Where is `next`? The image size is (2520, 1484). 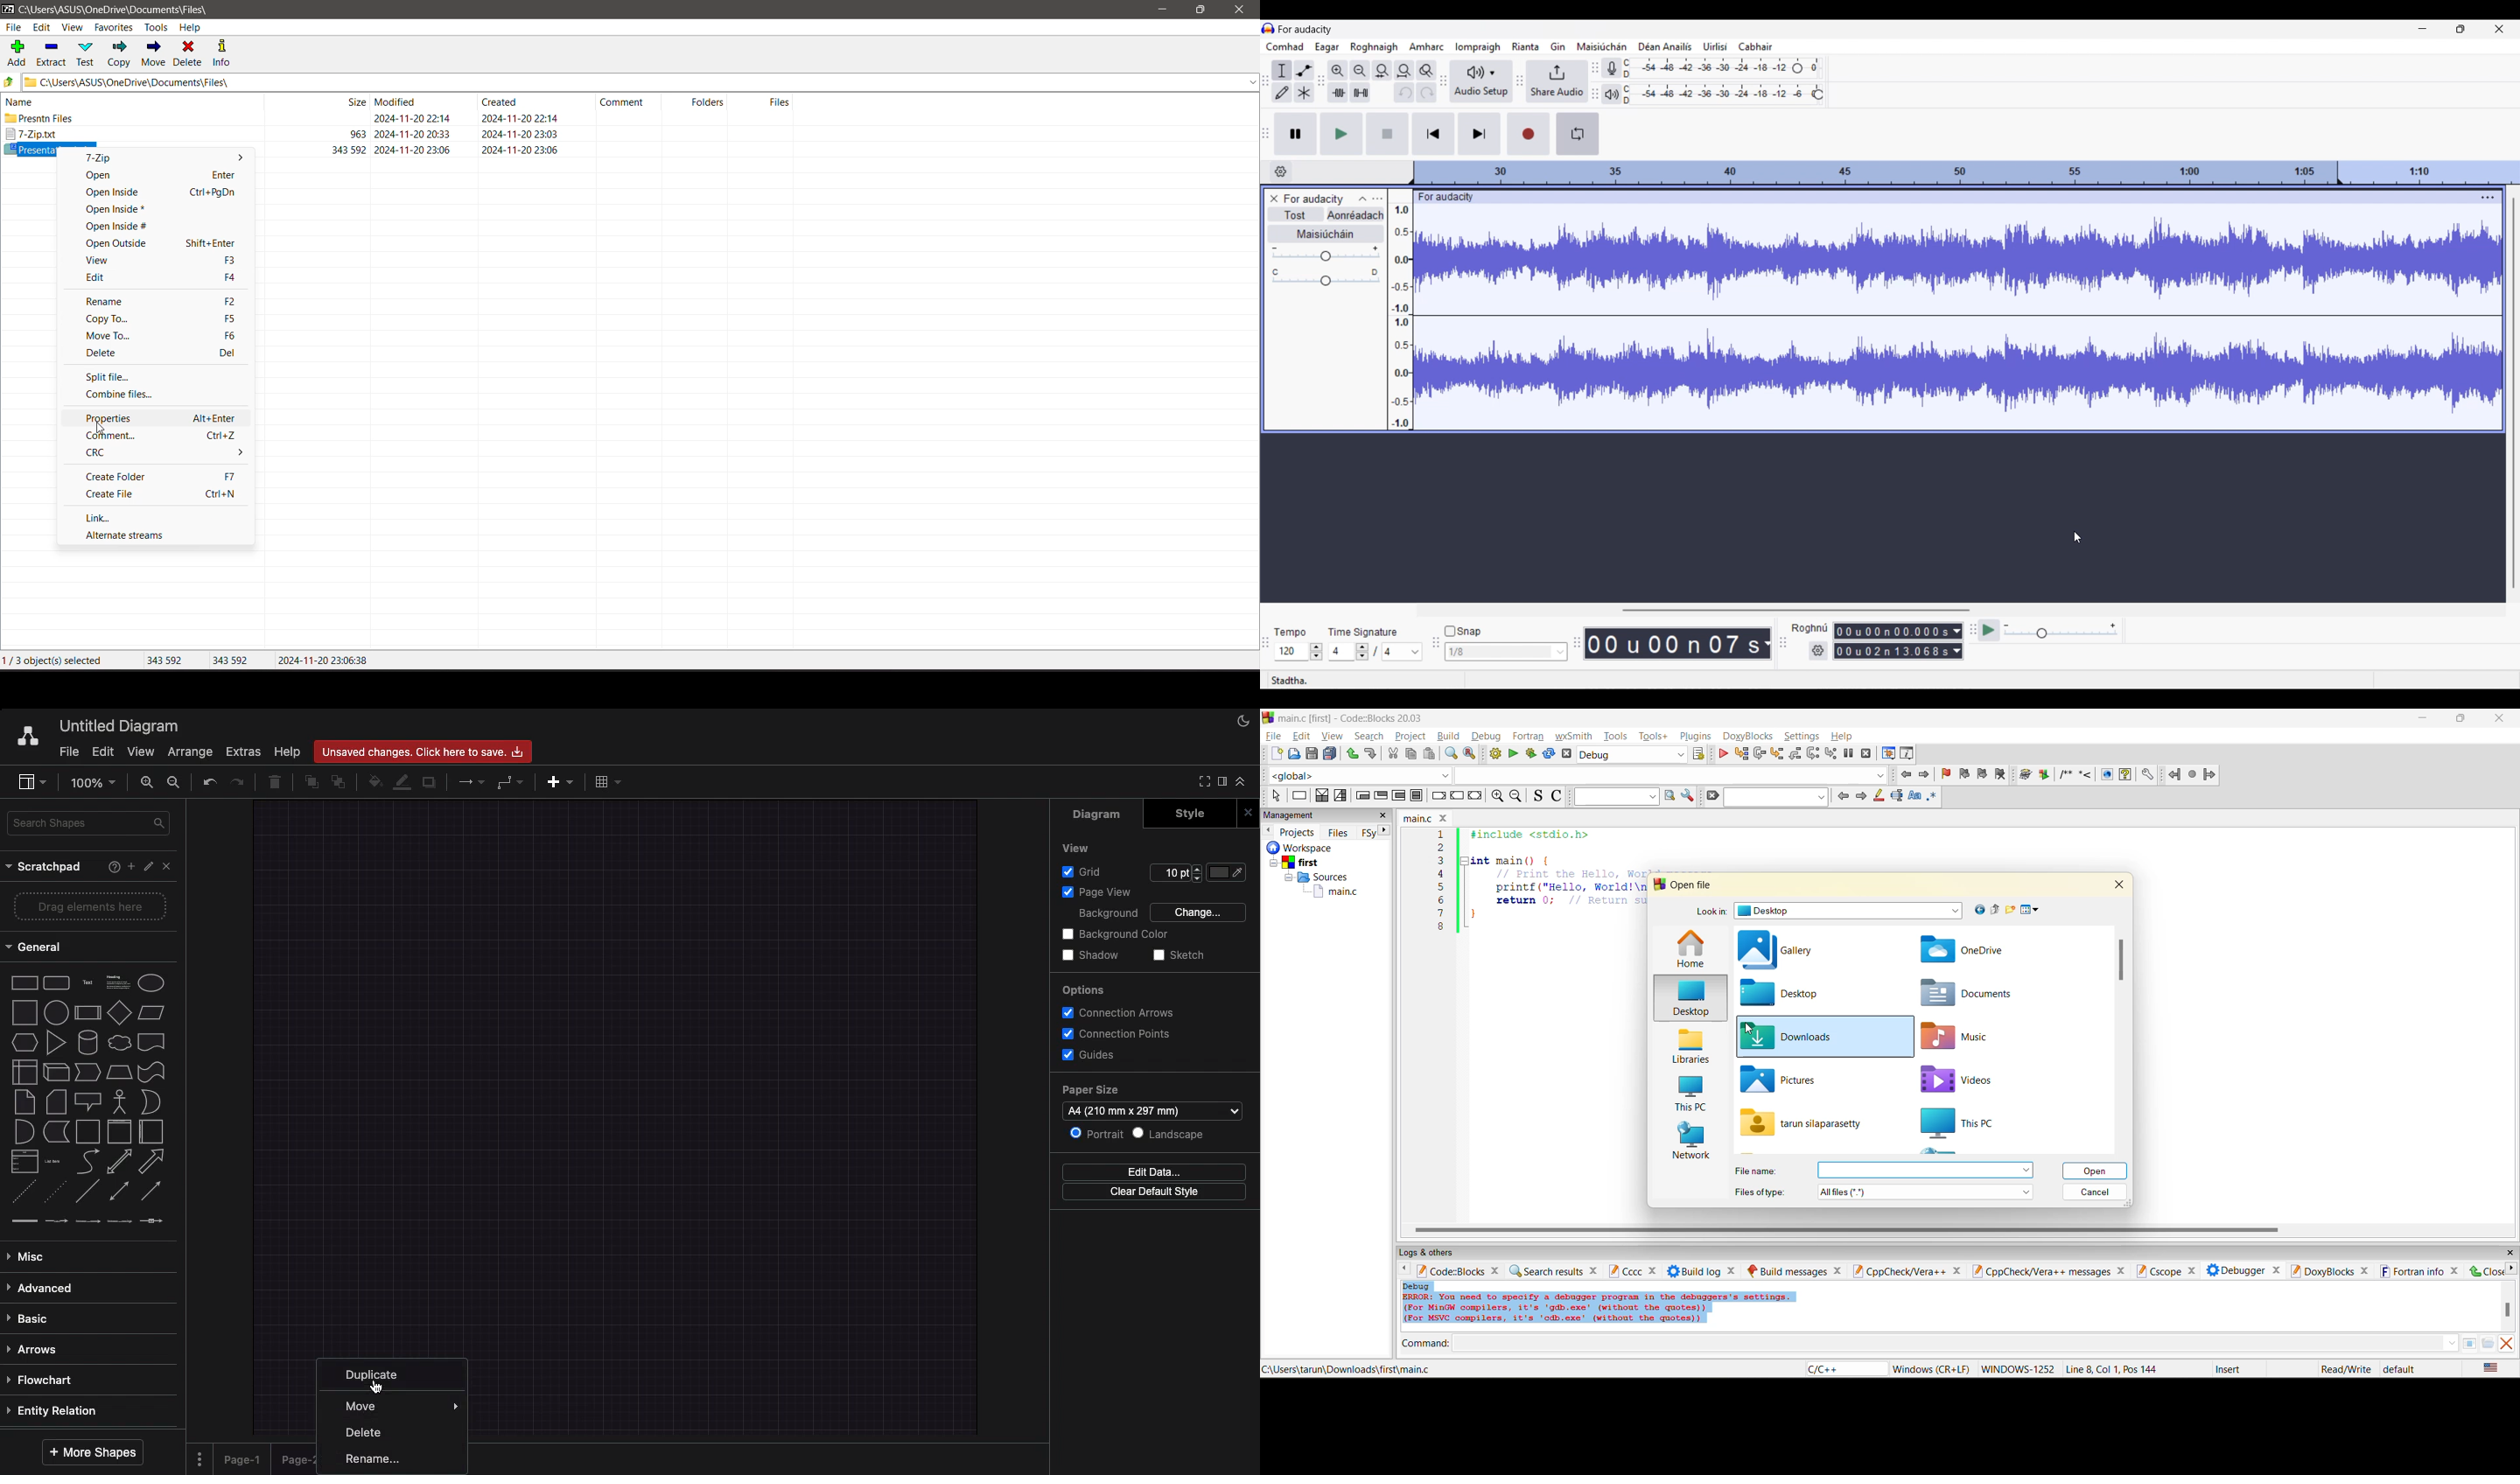 next is located at coordinates (1385, 830).